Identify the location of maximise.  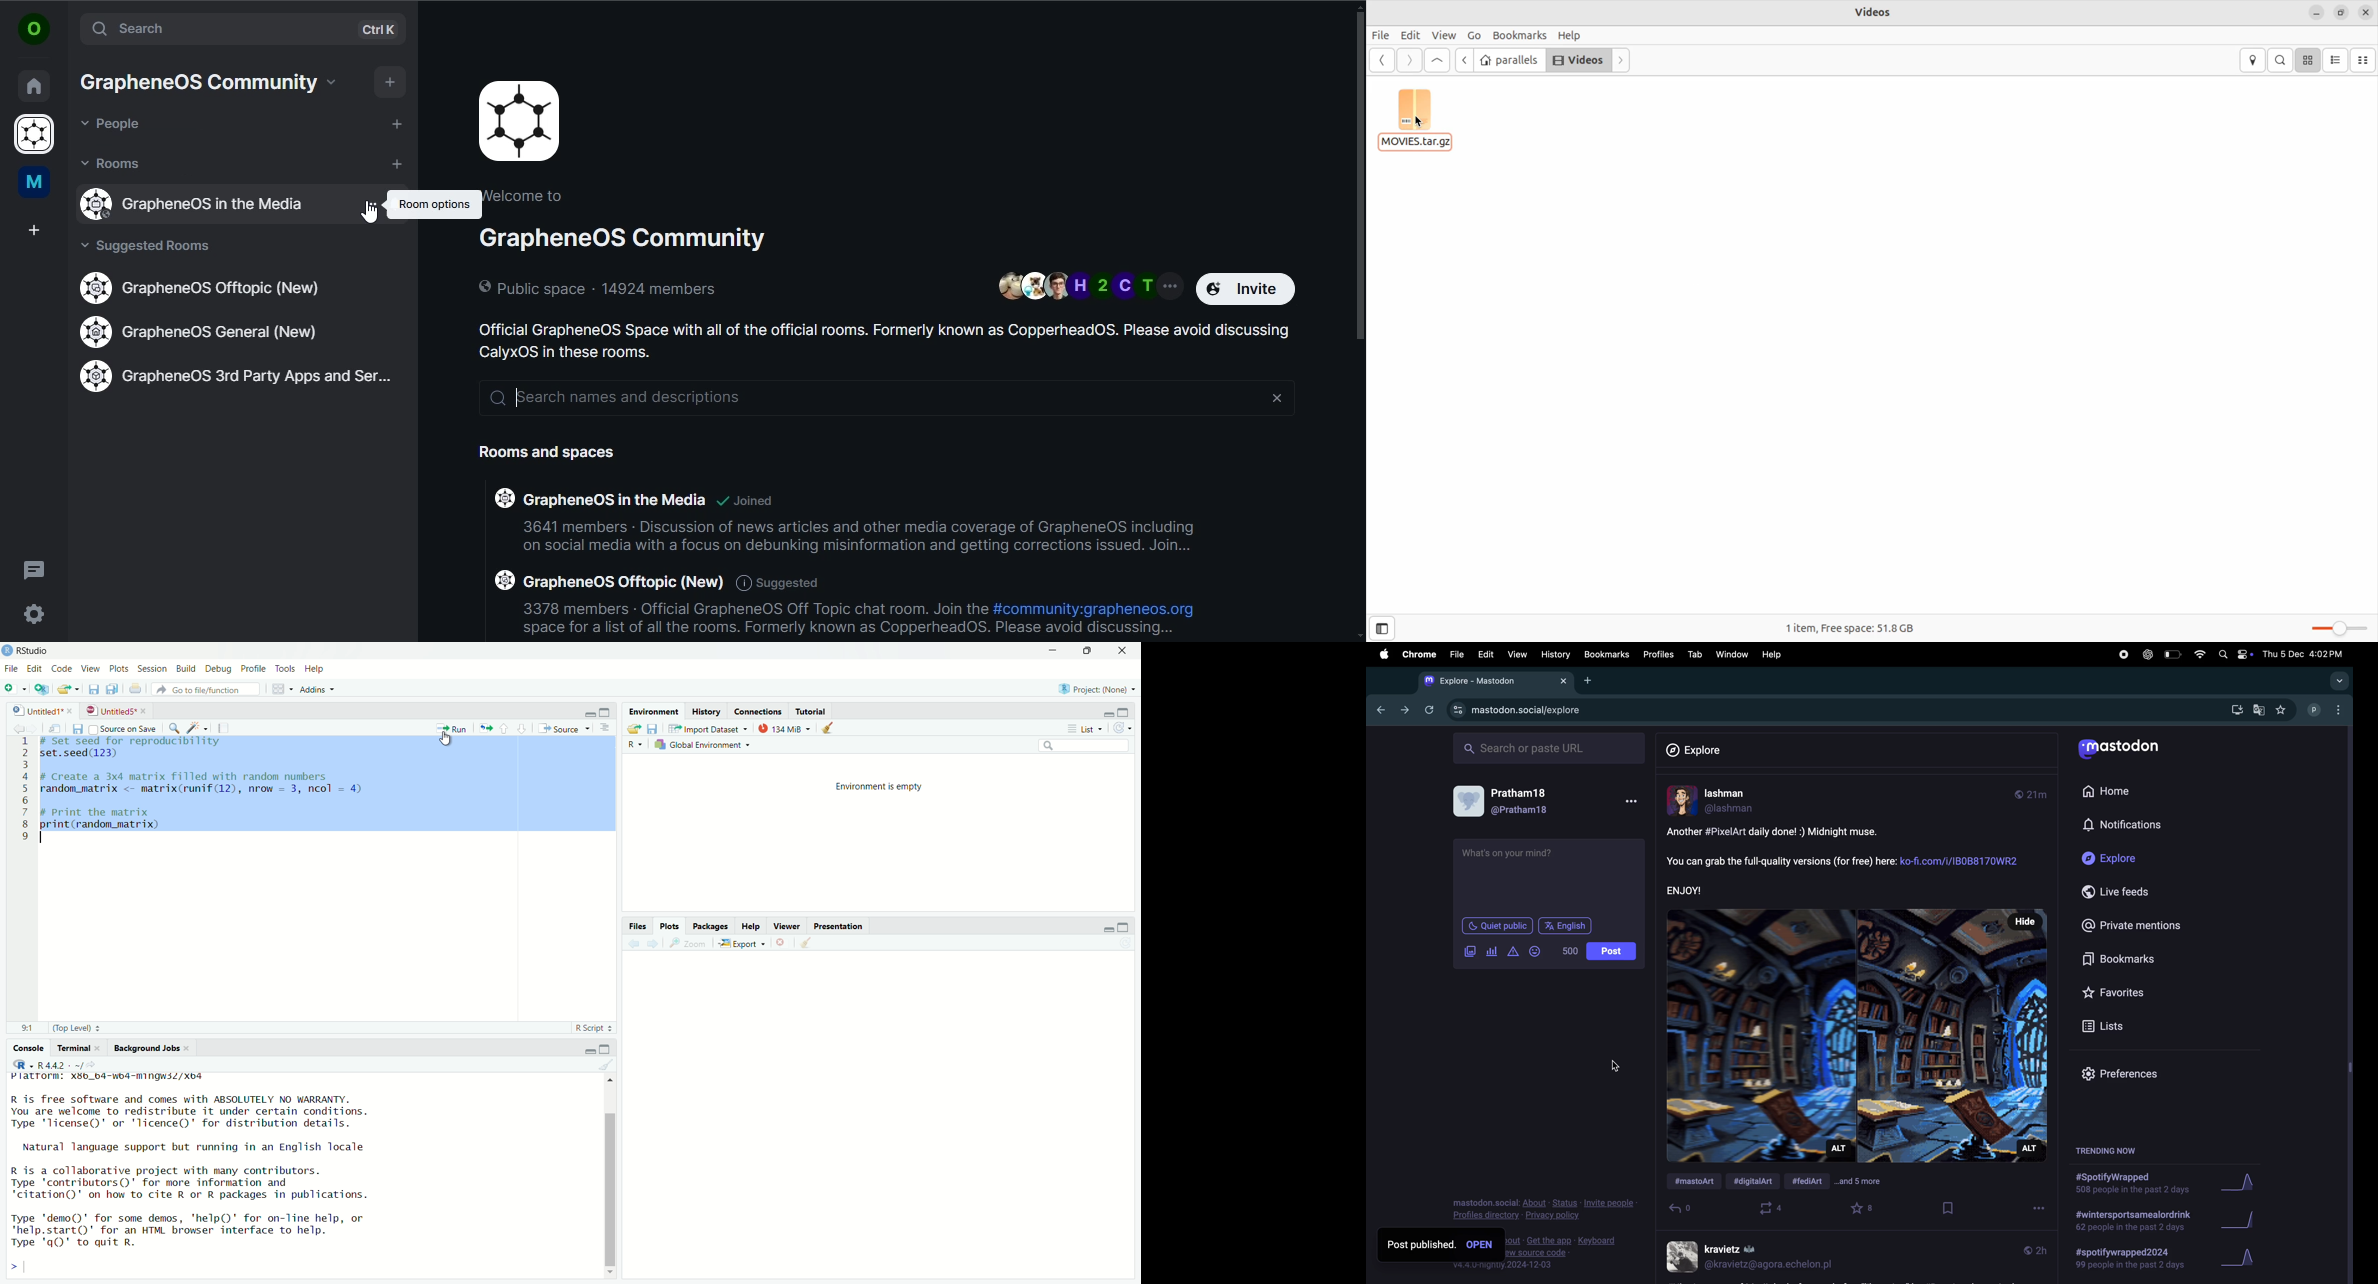
(606, 1050).